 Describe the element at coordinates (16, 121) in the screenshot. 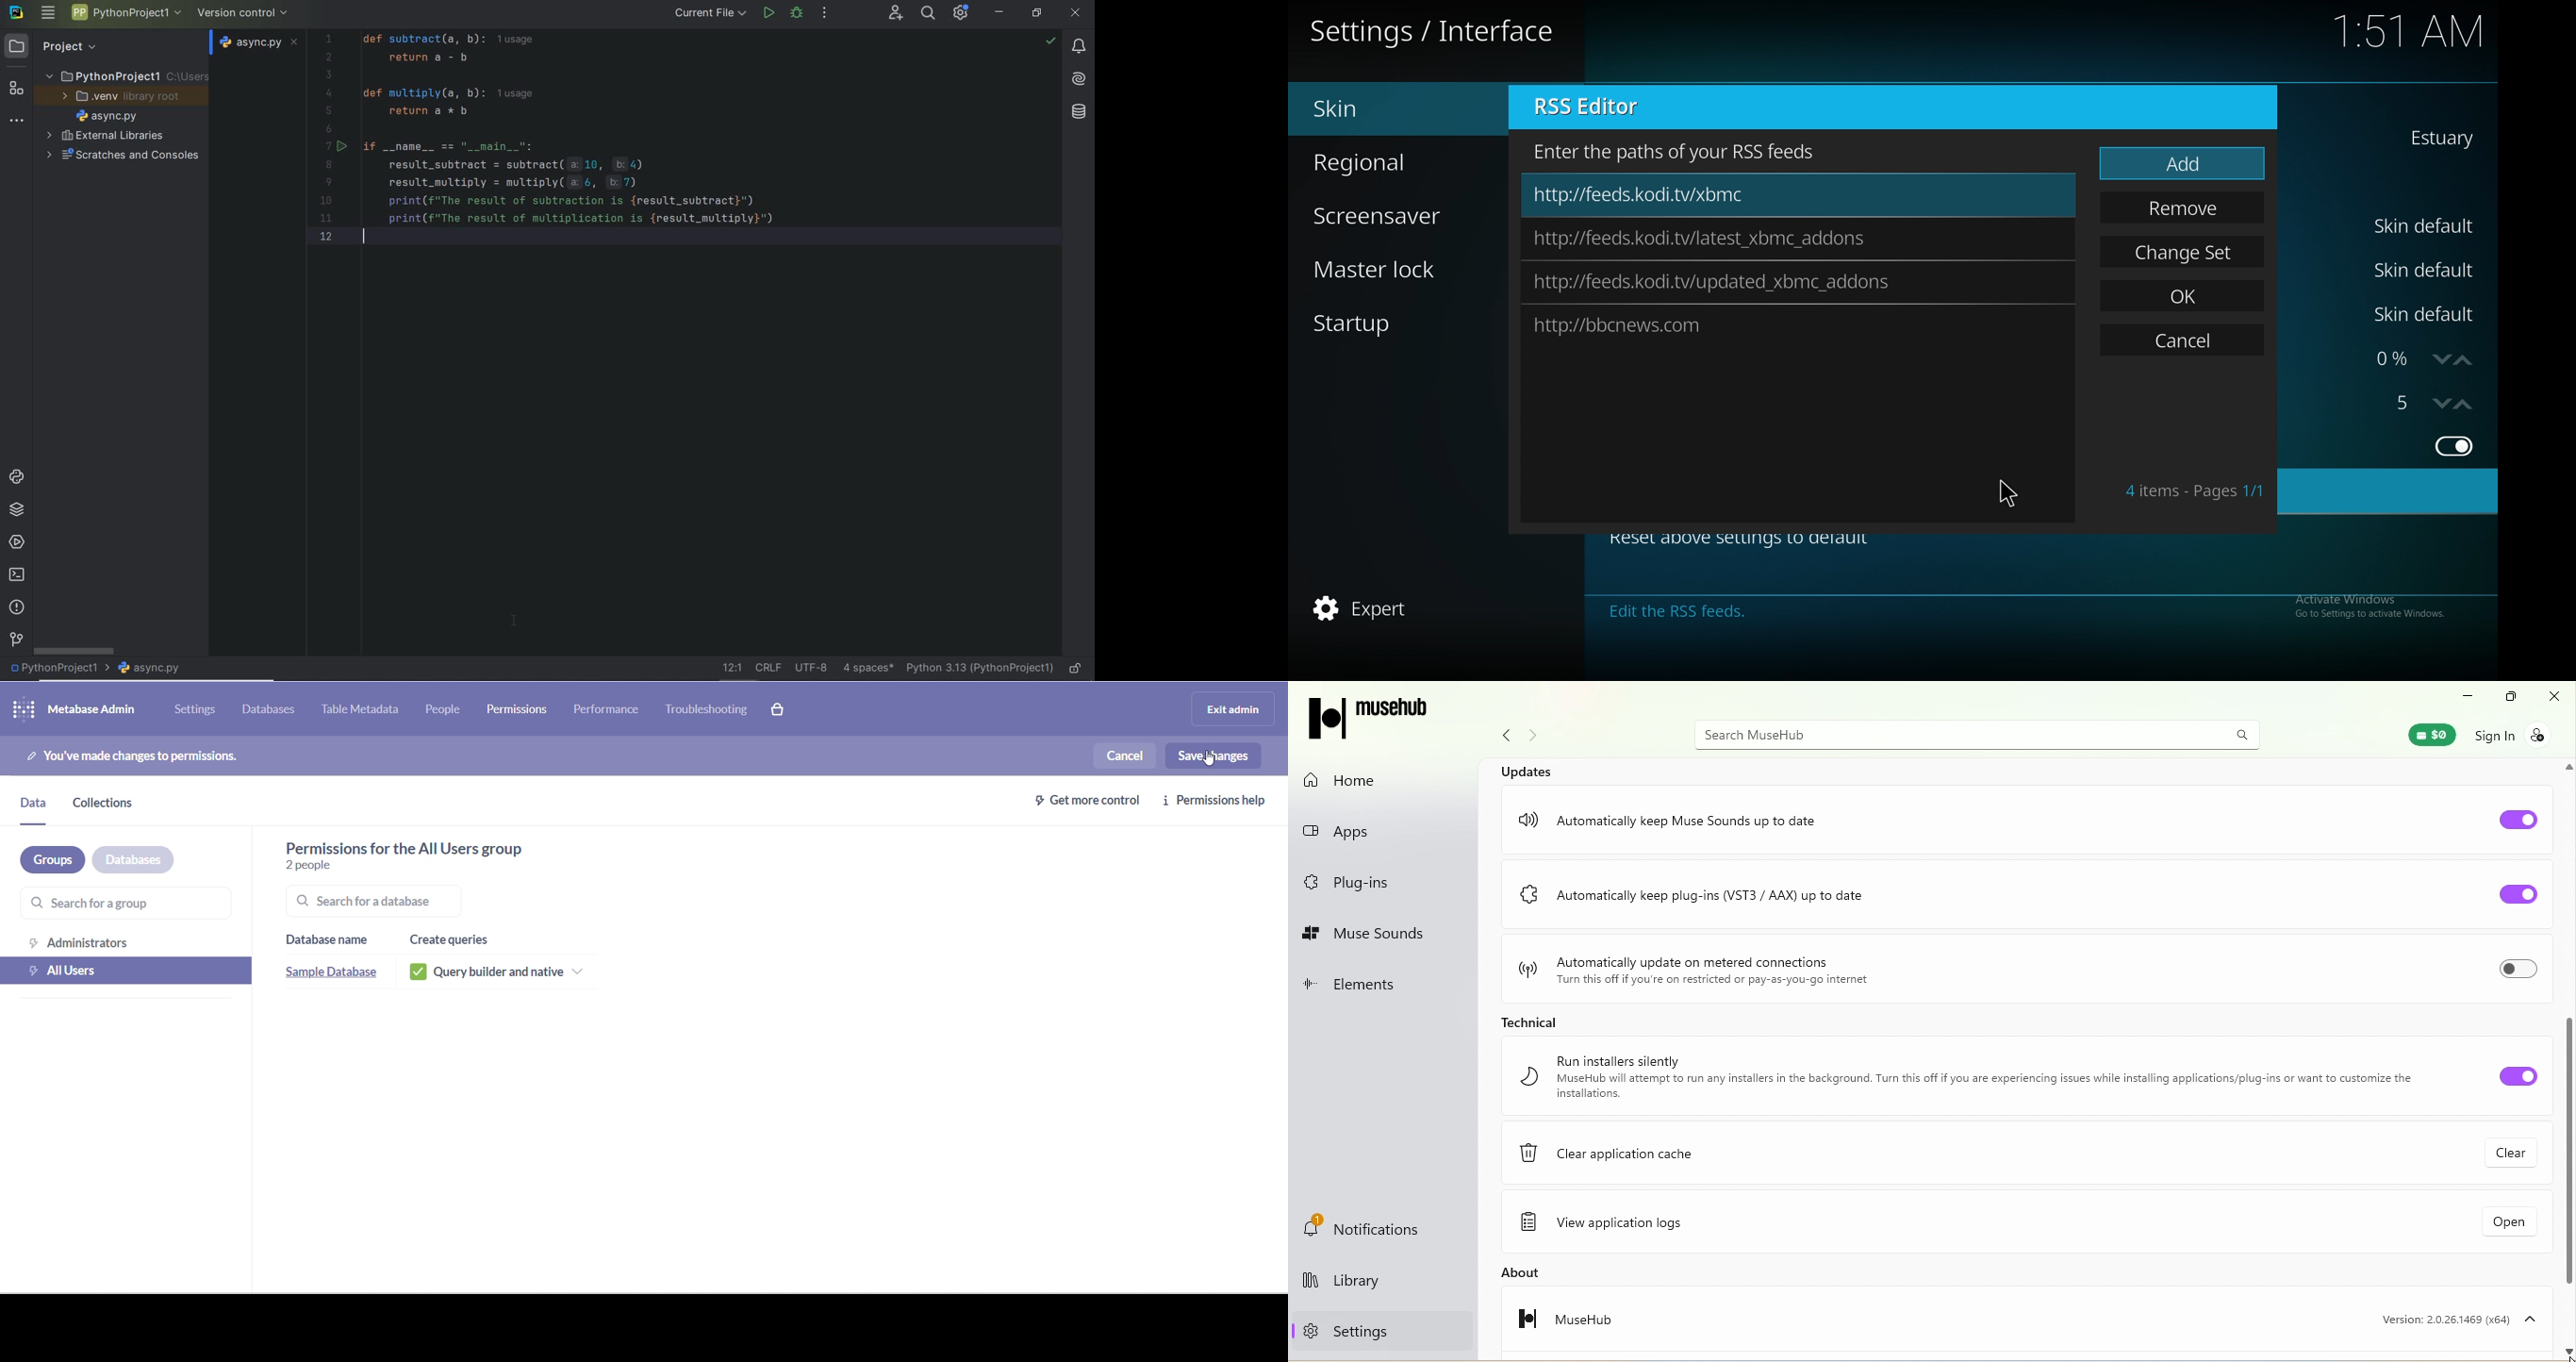

I see `more tool windows` at that location.